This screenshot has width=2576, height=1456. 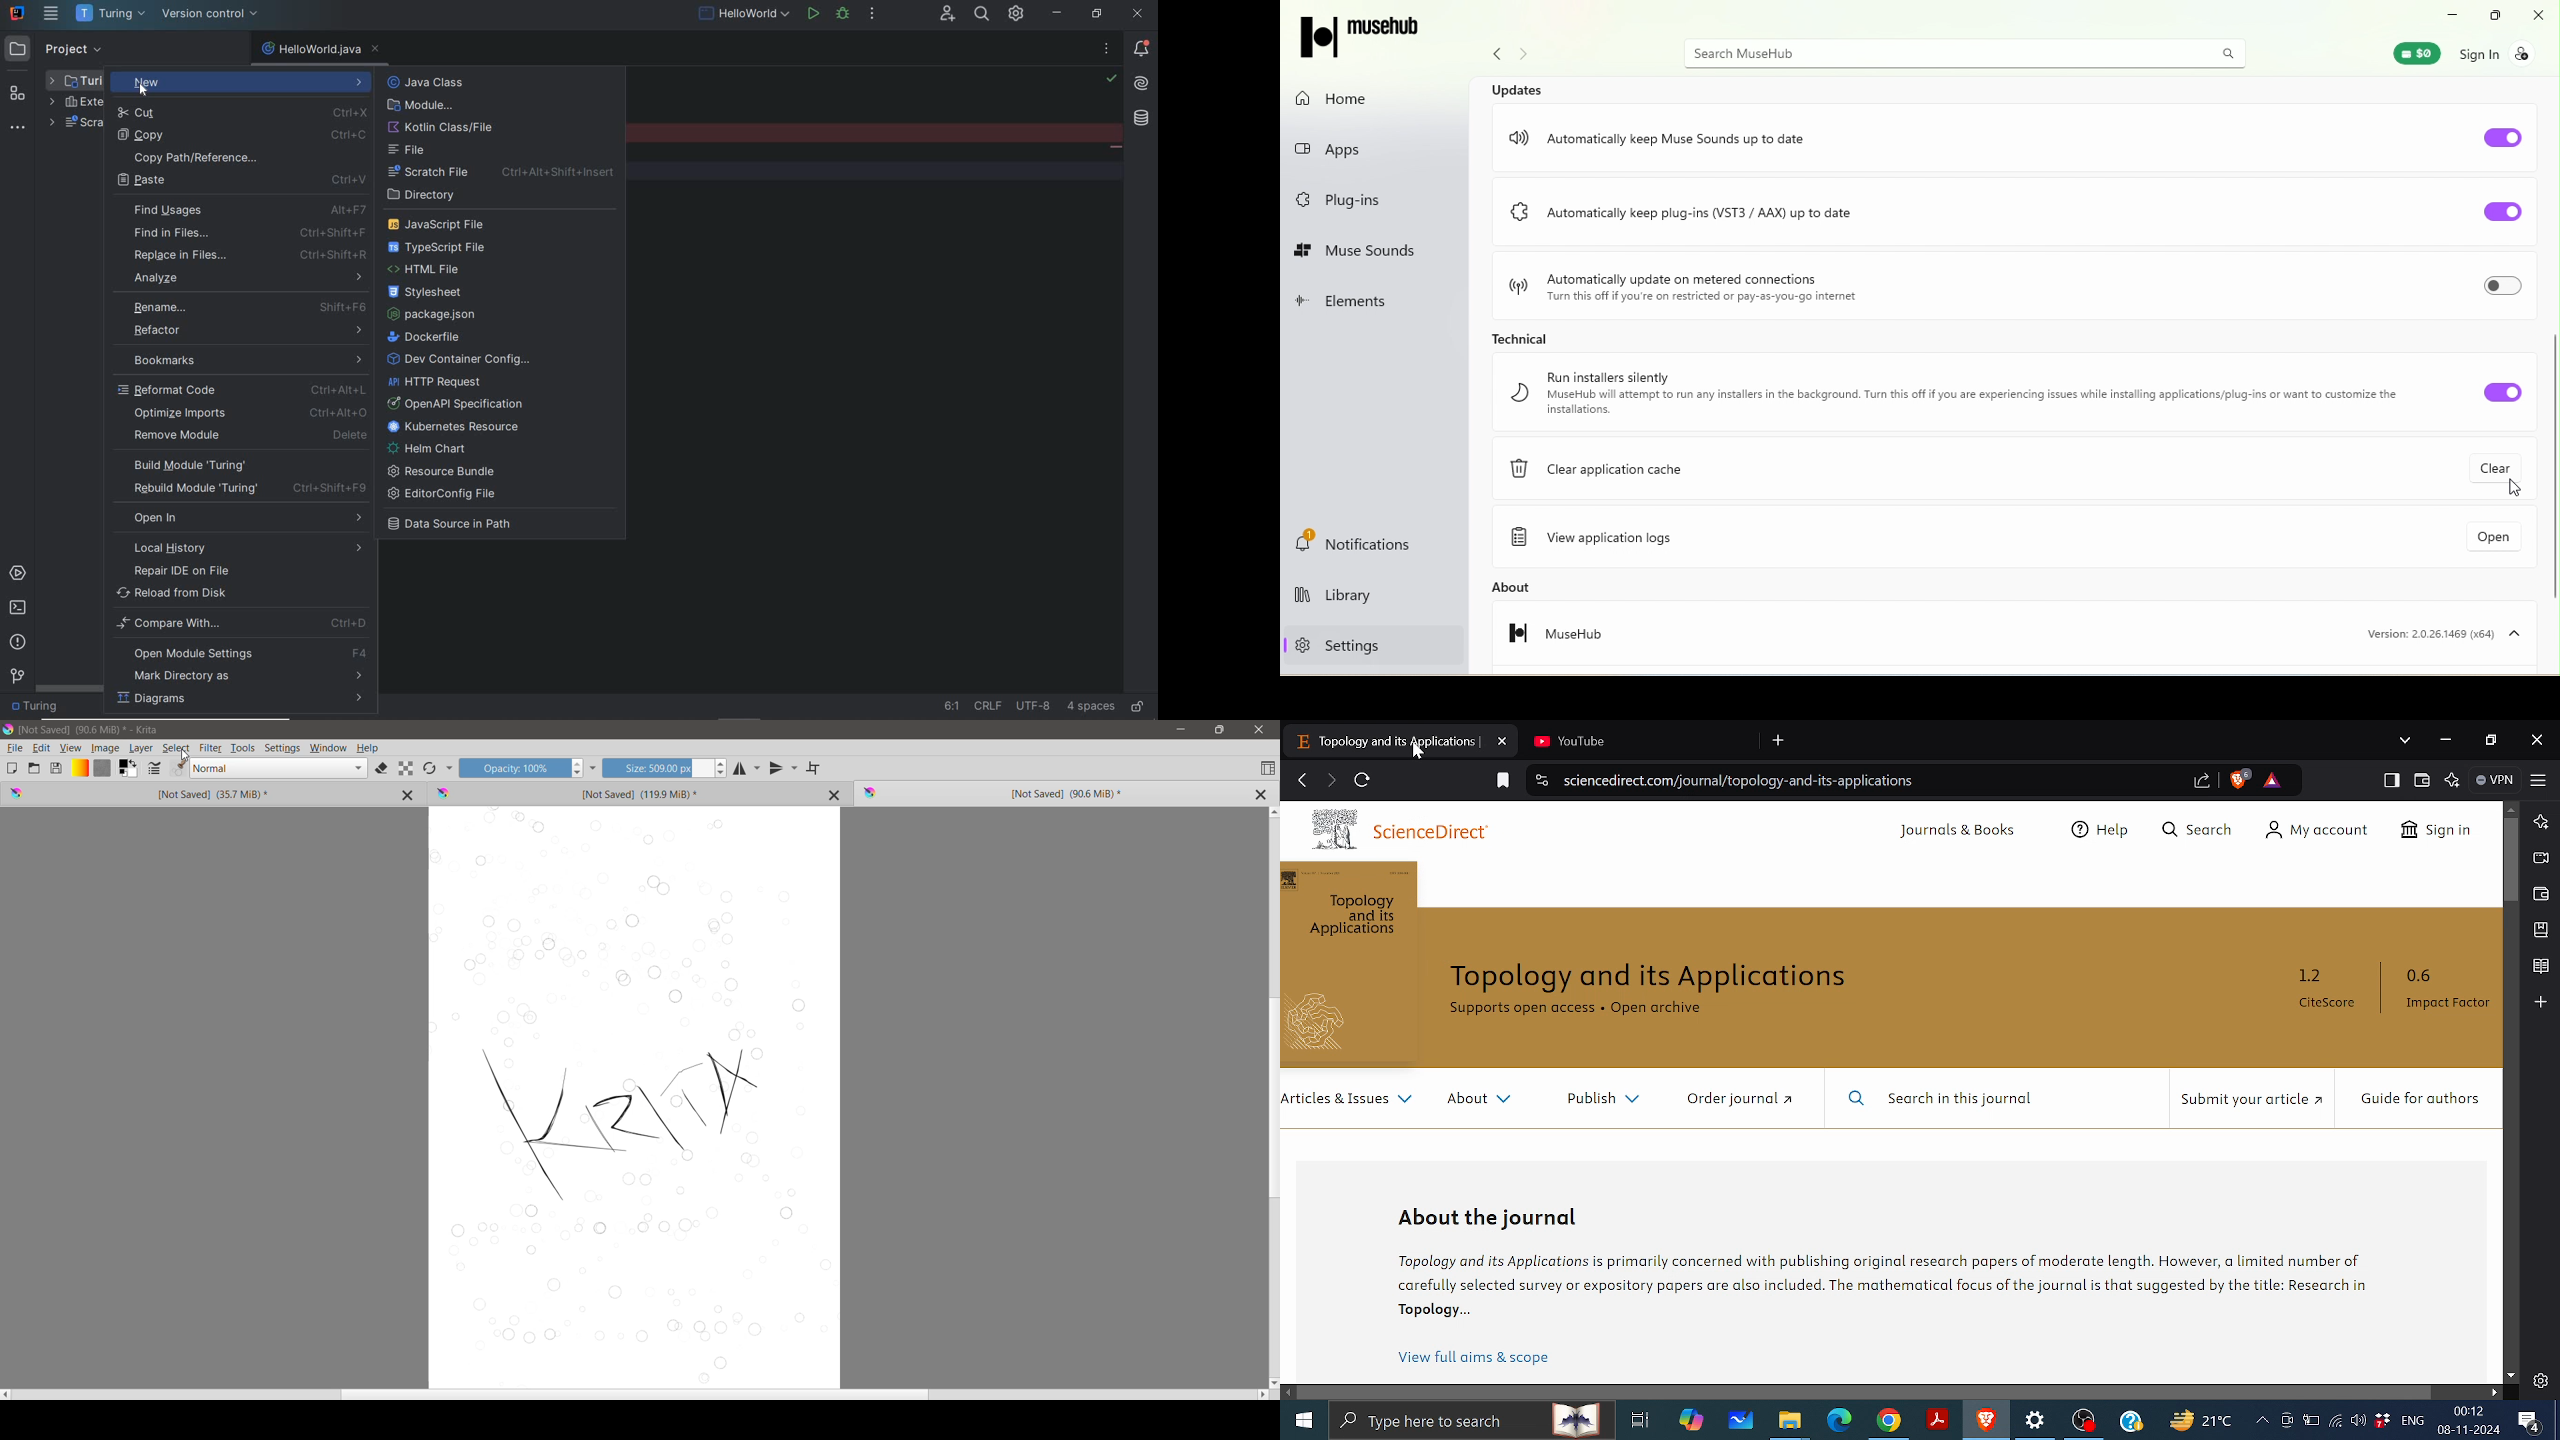 I want to click on more actions, so click(x=873, y=15).